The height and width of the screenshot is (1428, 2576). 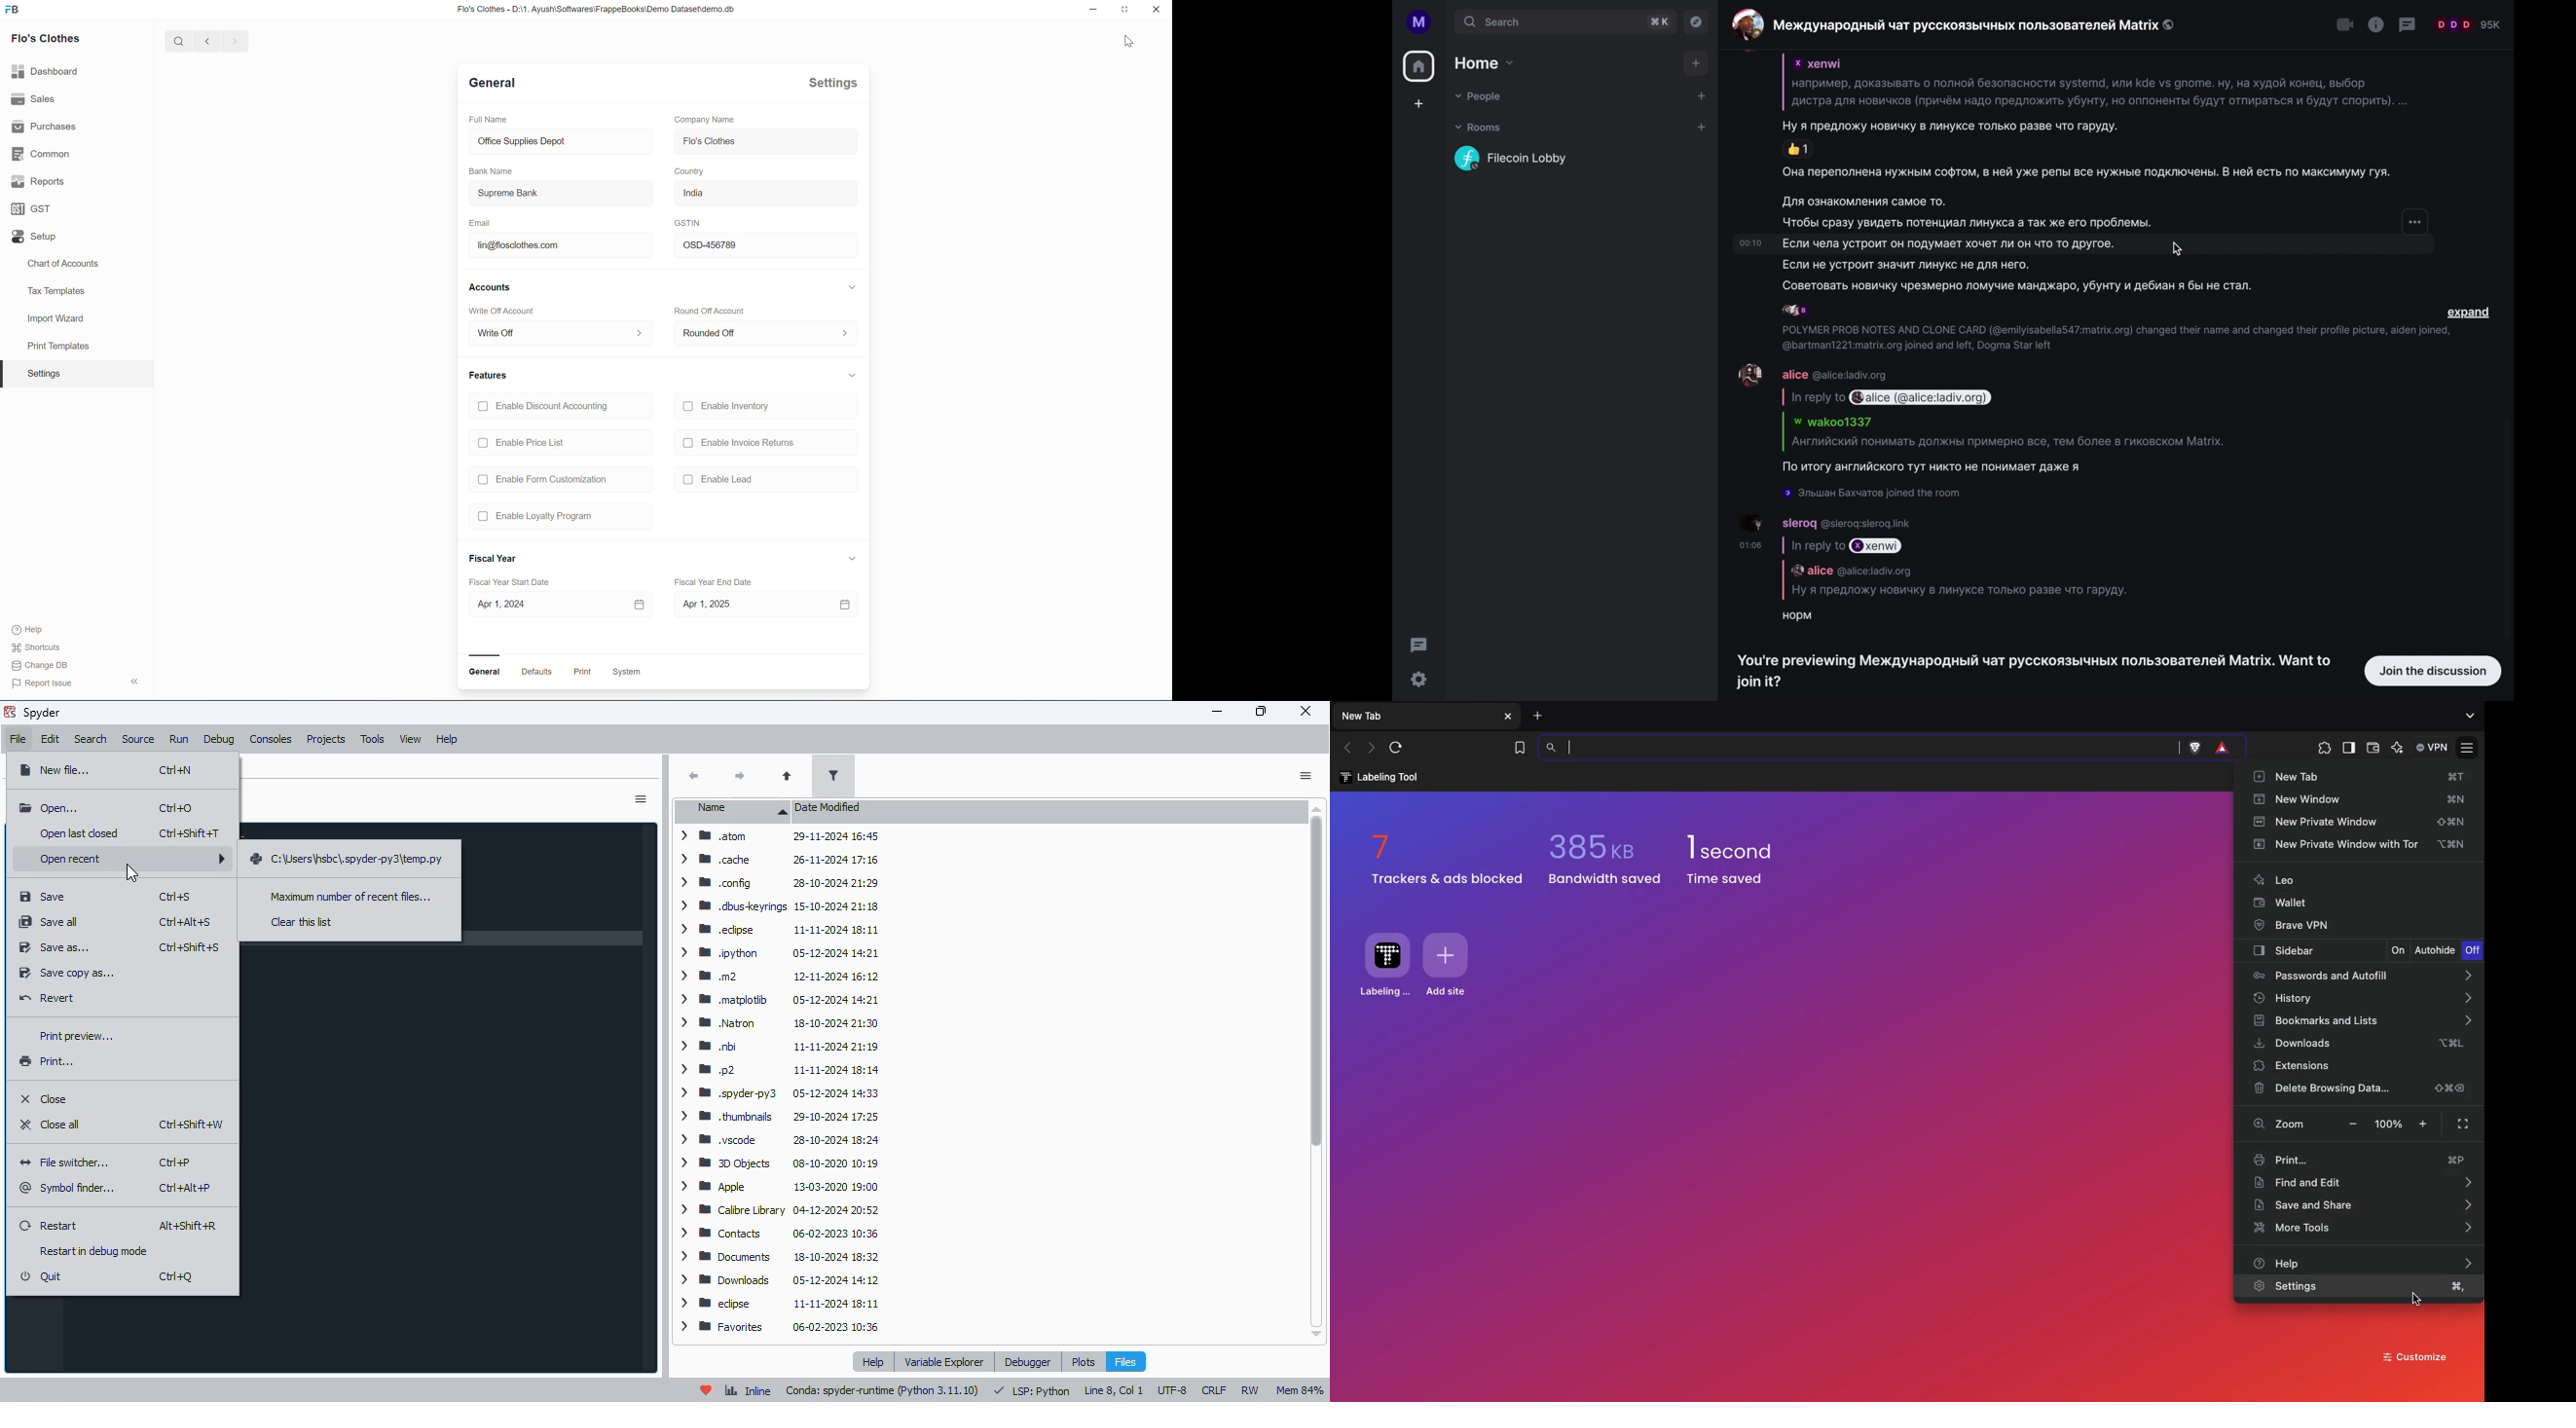 What do you see at coordinates (1846, 524) in the screenshot?
I see `sleroq @sleroq:sleroq.link` at bounding box center [1846, 524].